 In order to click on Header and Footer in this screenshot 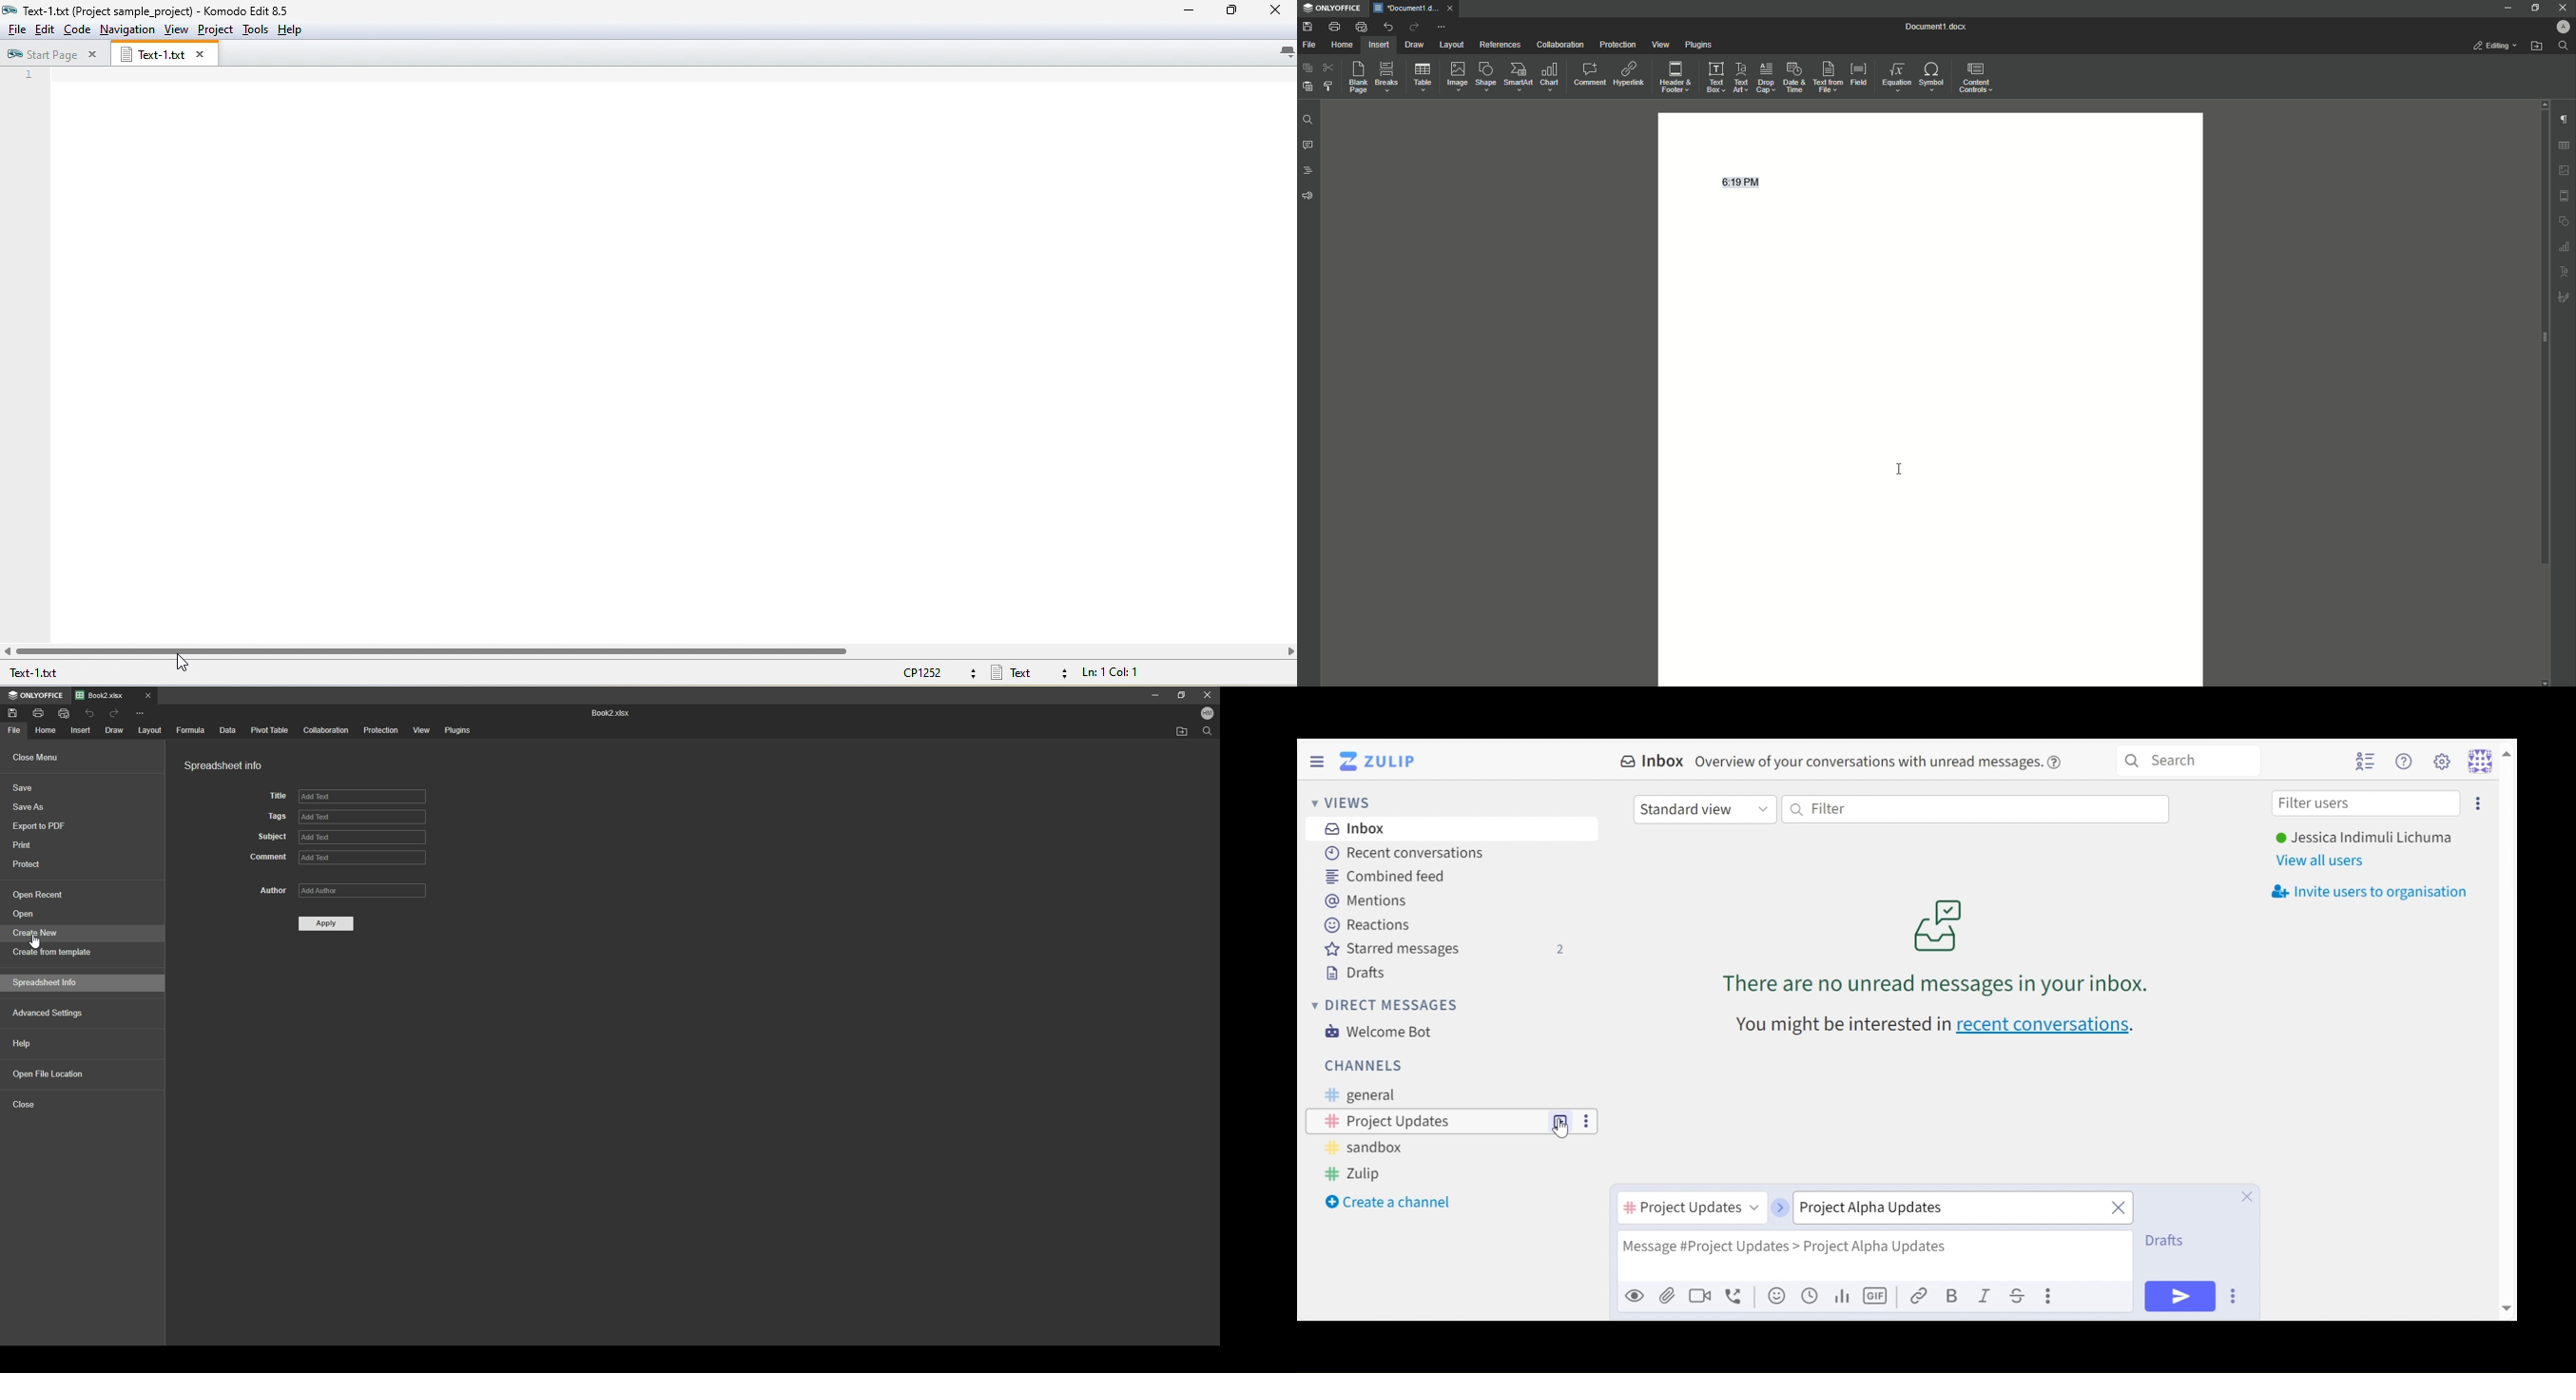, I will do `click(1676, 75)`.